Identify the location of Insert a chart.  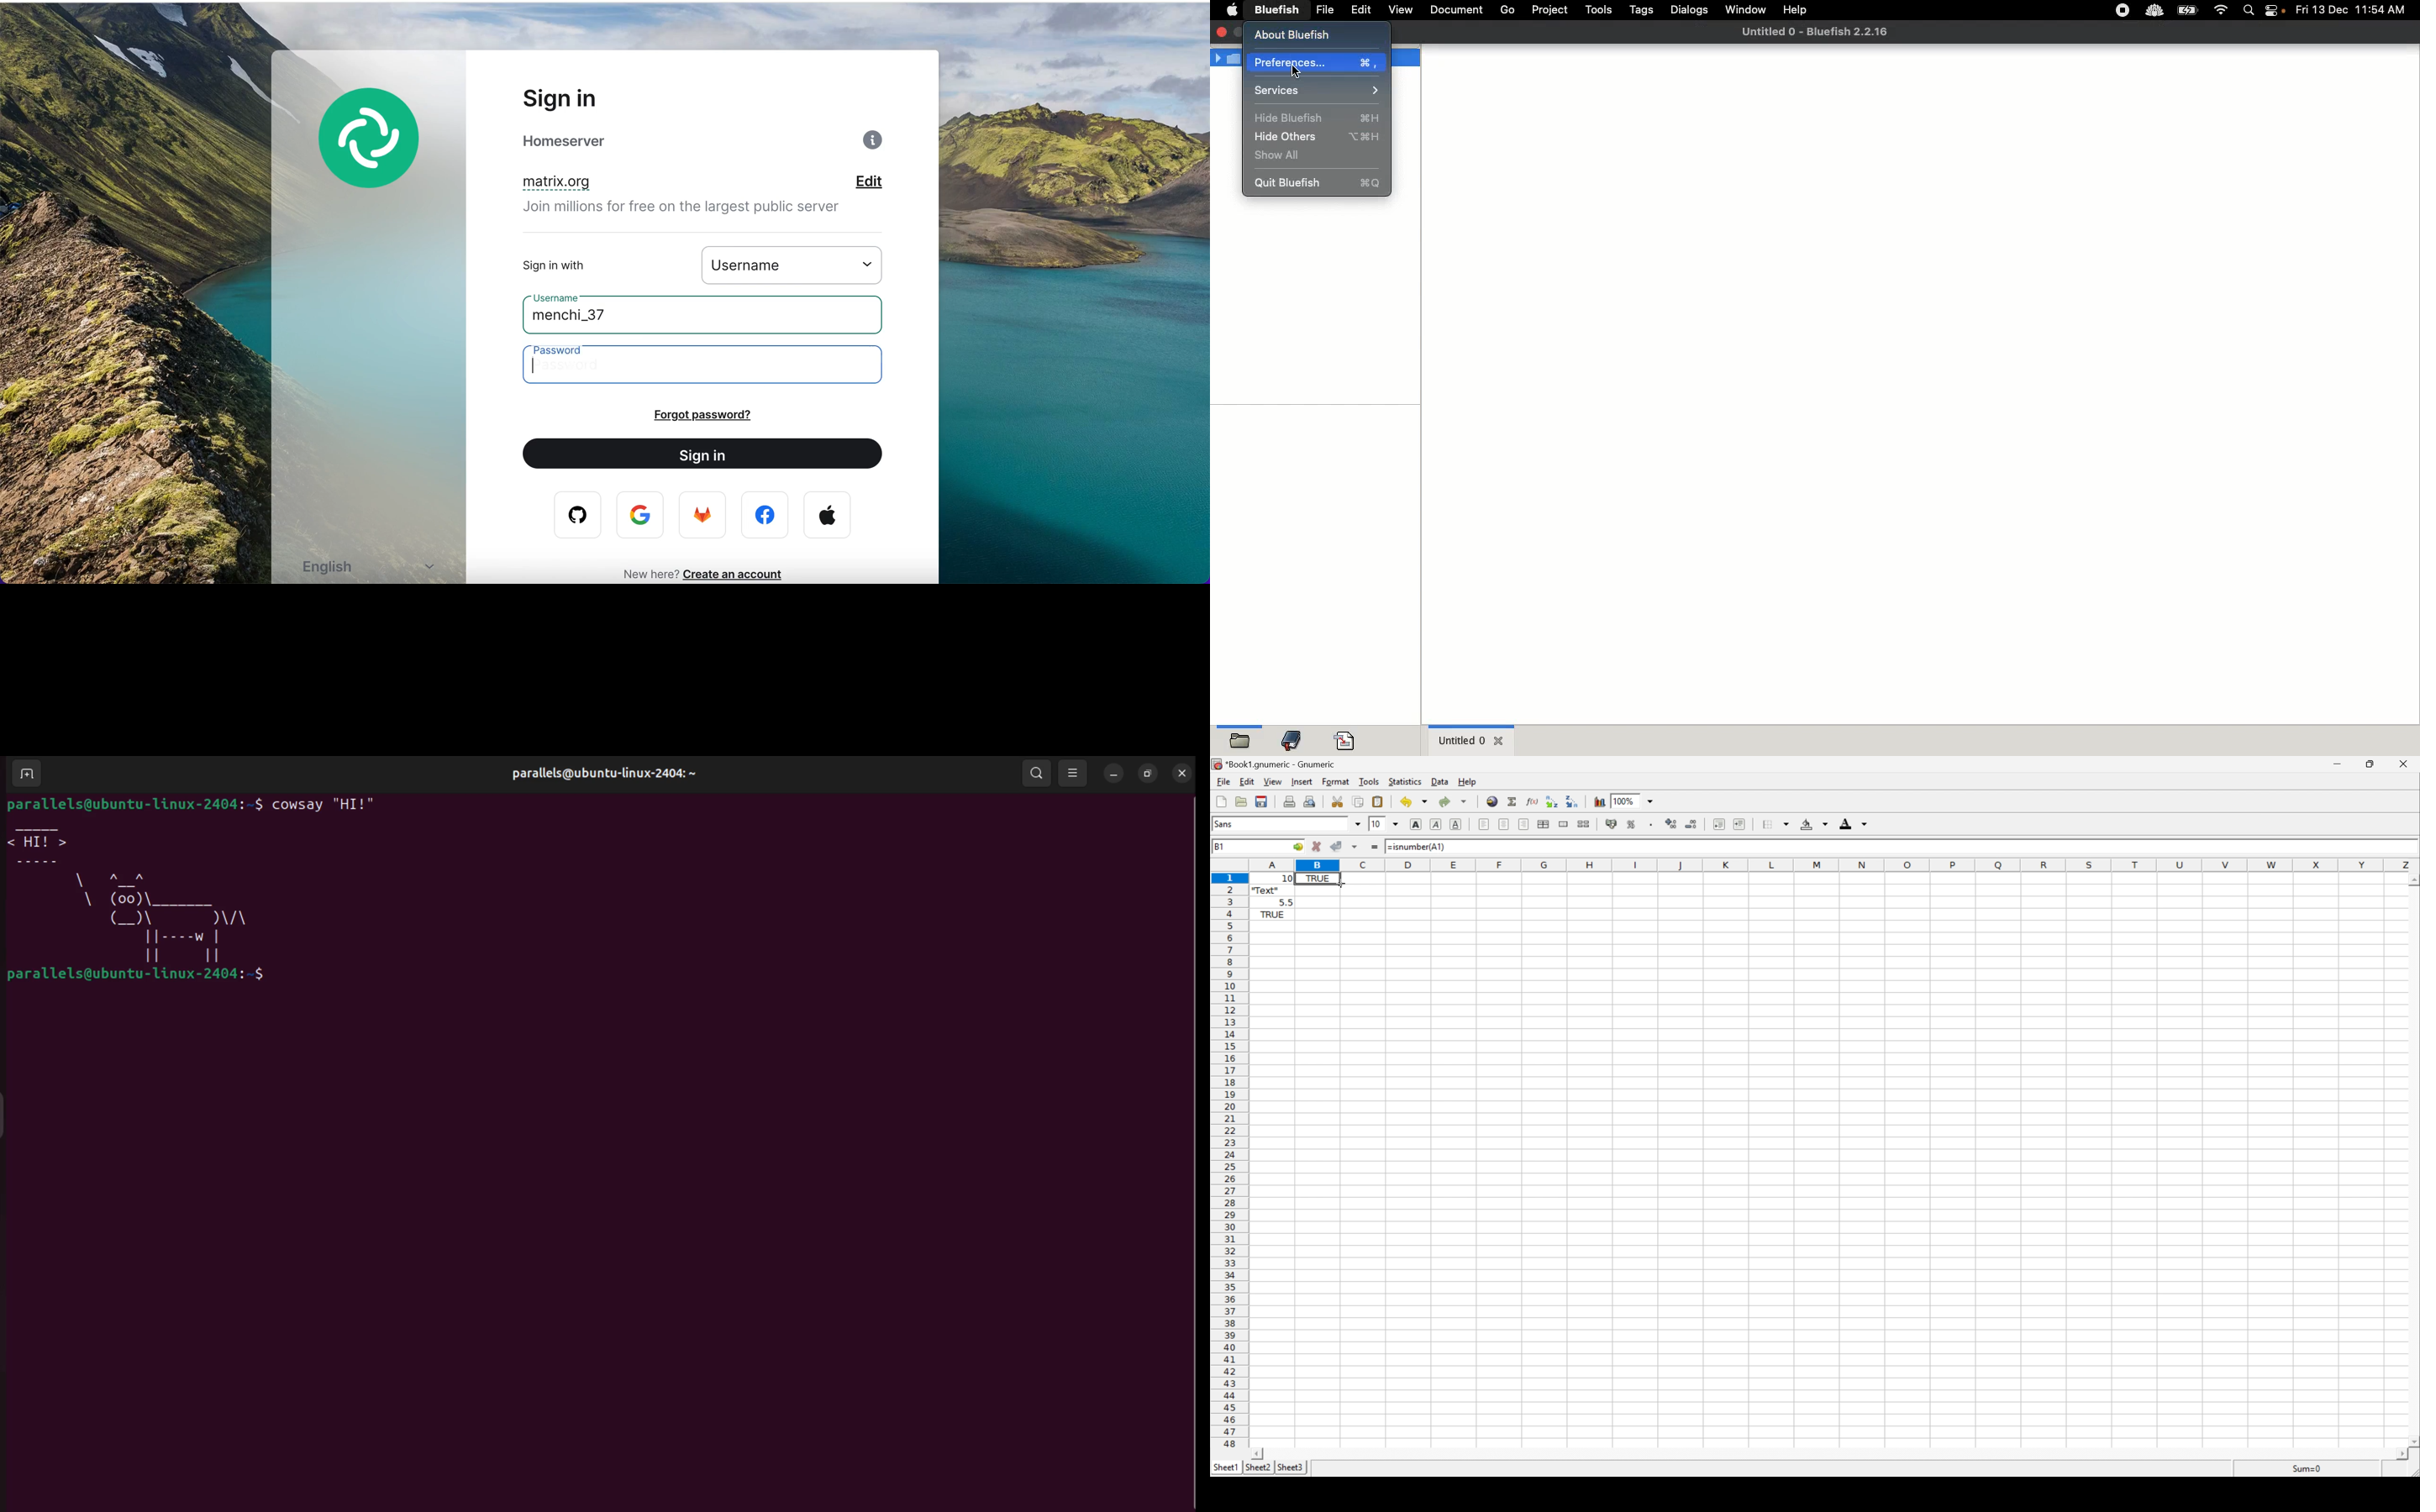
(1599, 801).